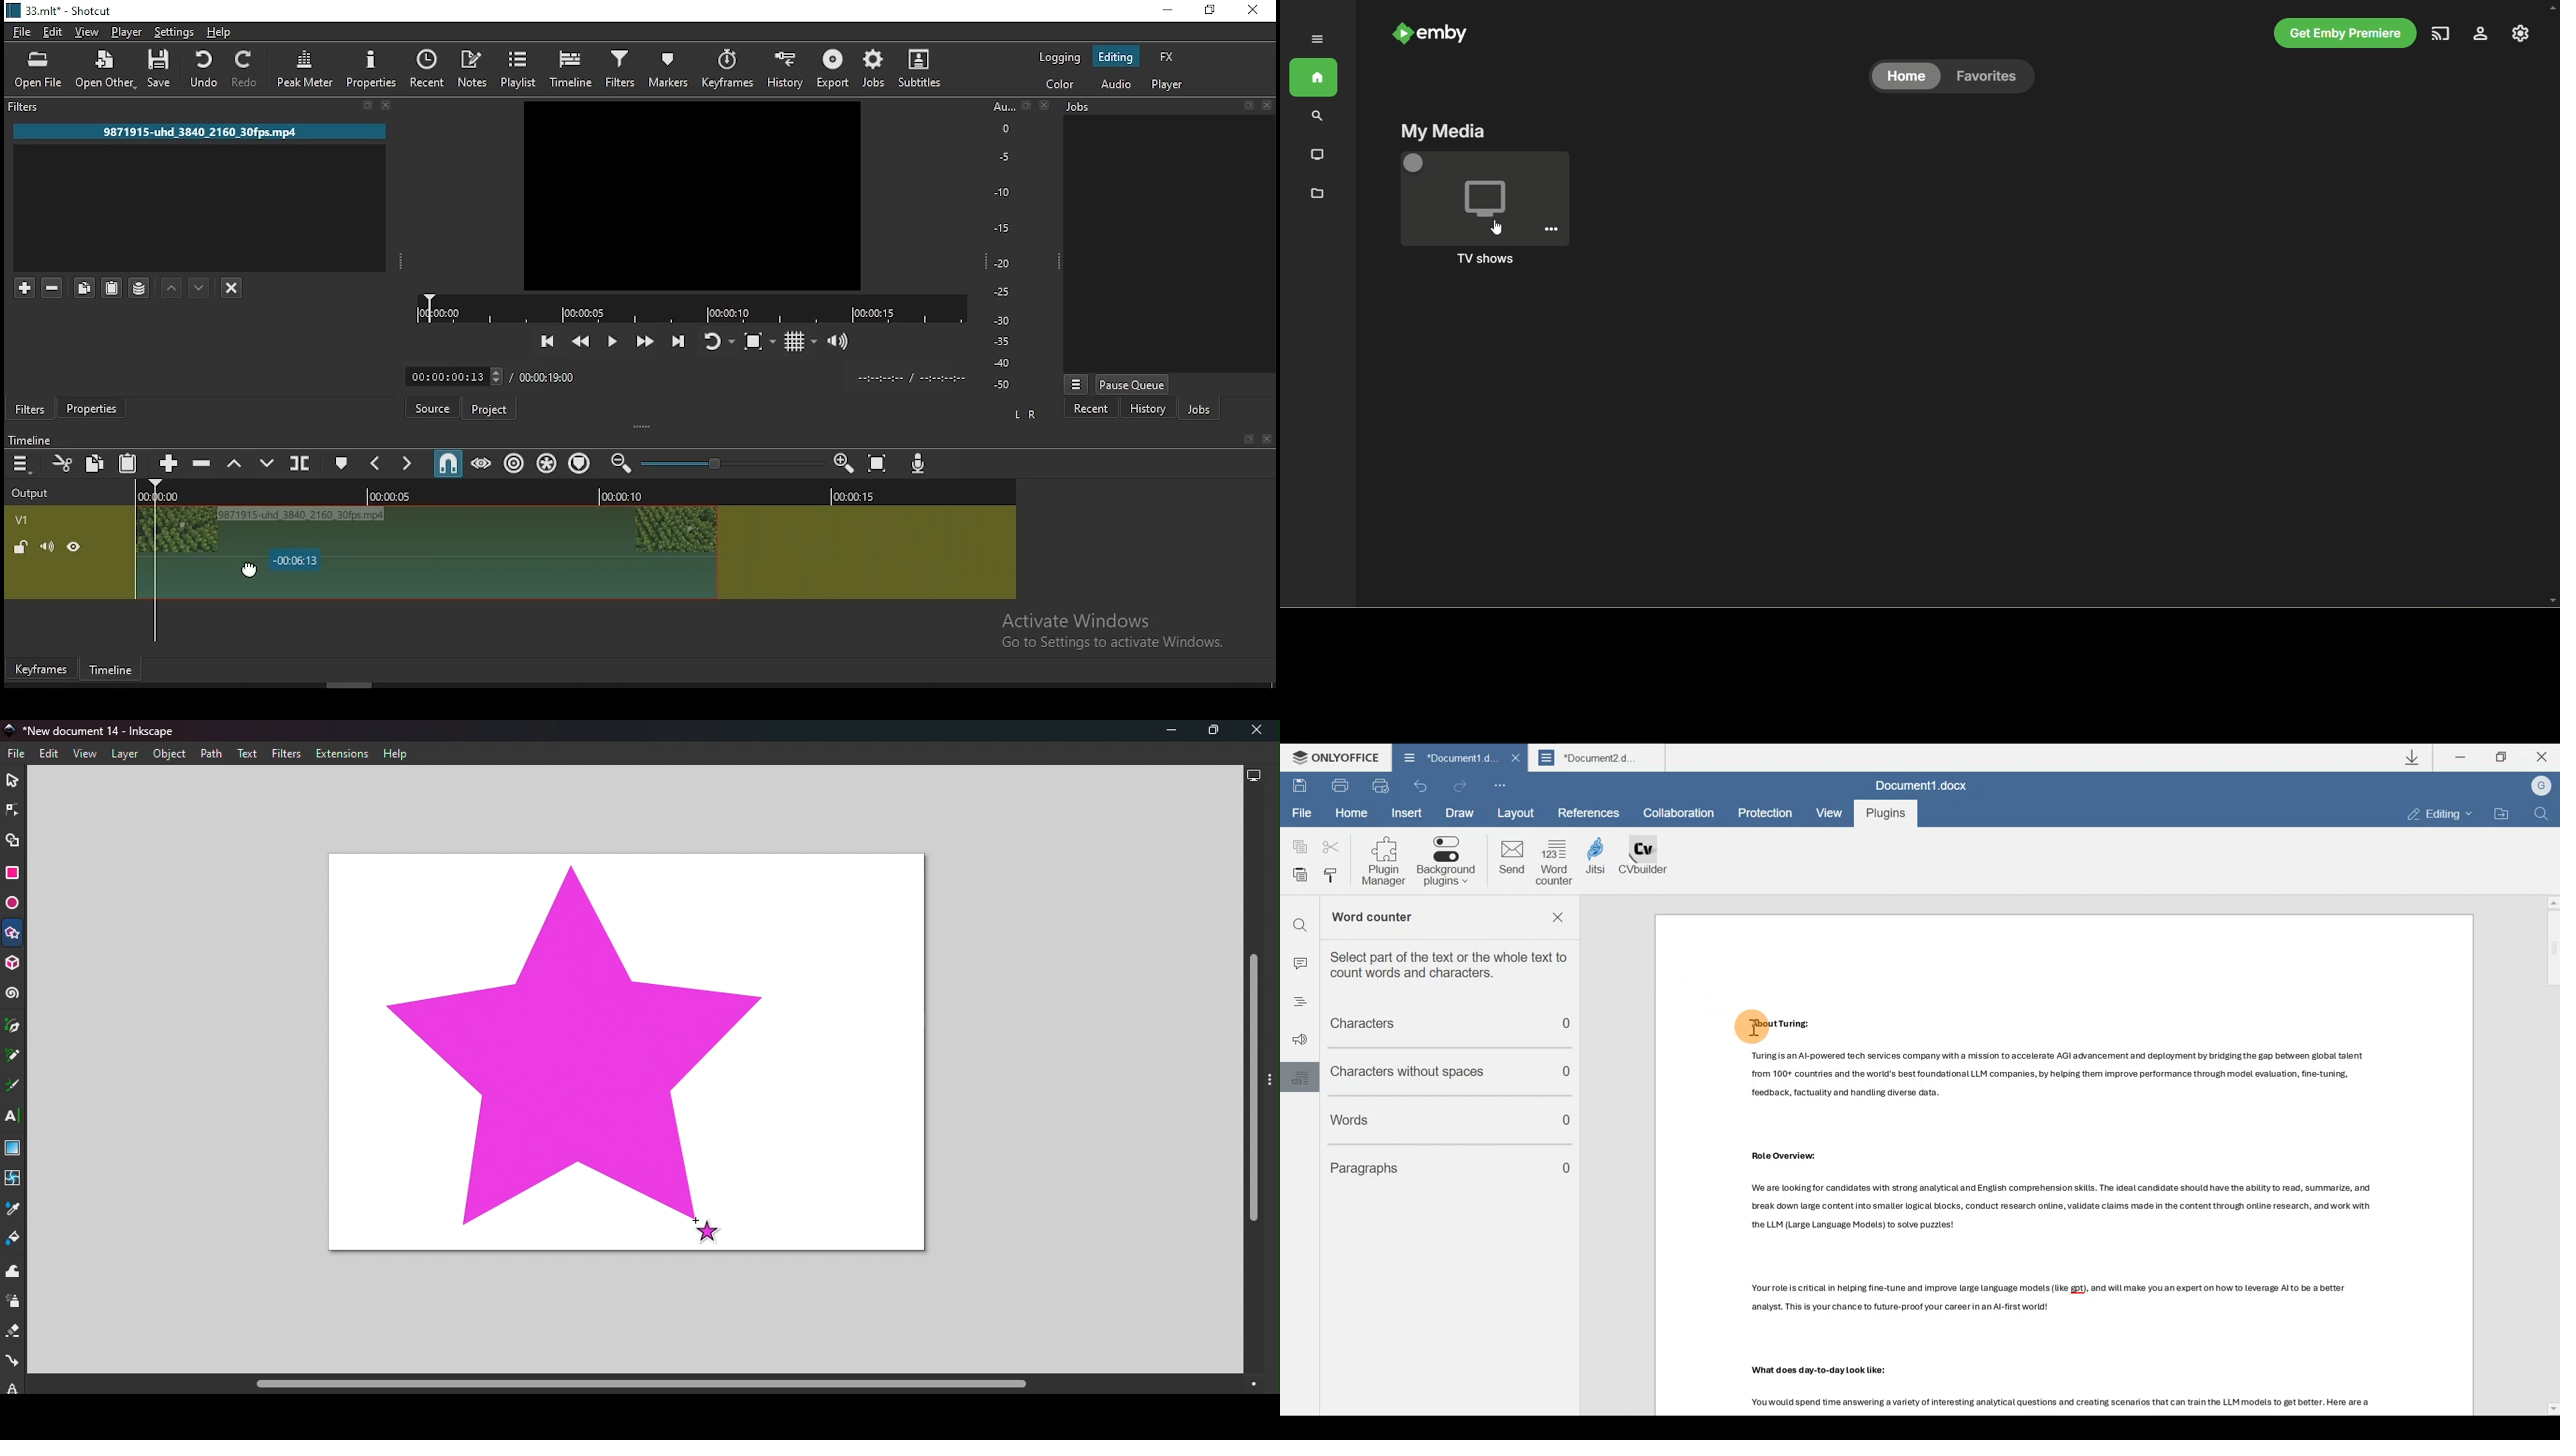 This screenshot has height=1456, width=2576. What do you see at coordinates (1408, 813) in the screenshot?
I see `Insert` at bounding box center [1408, 813].